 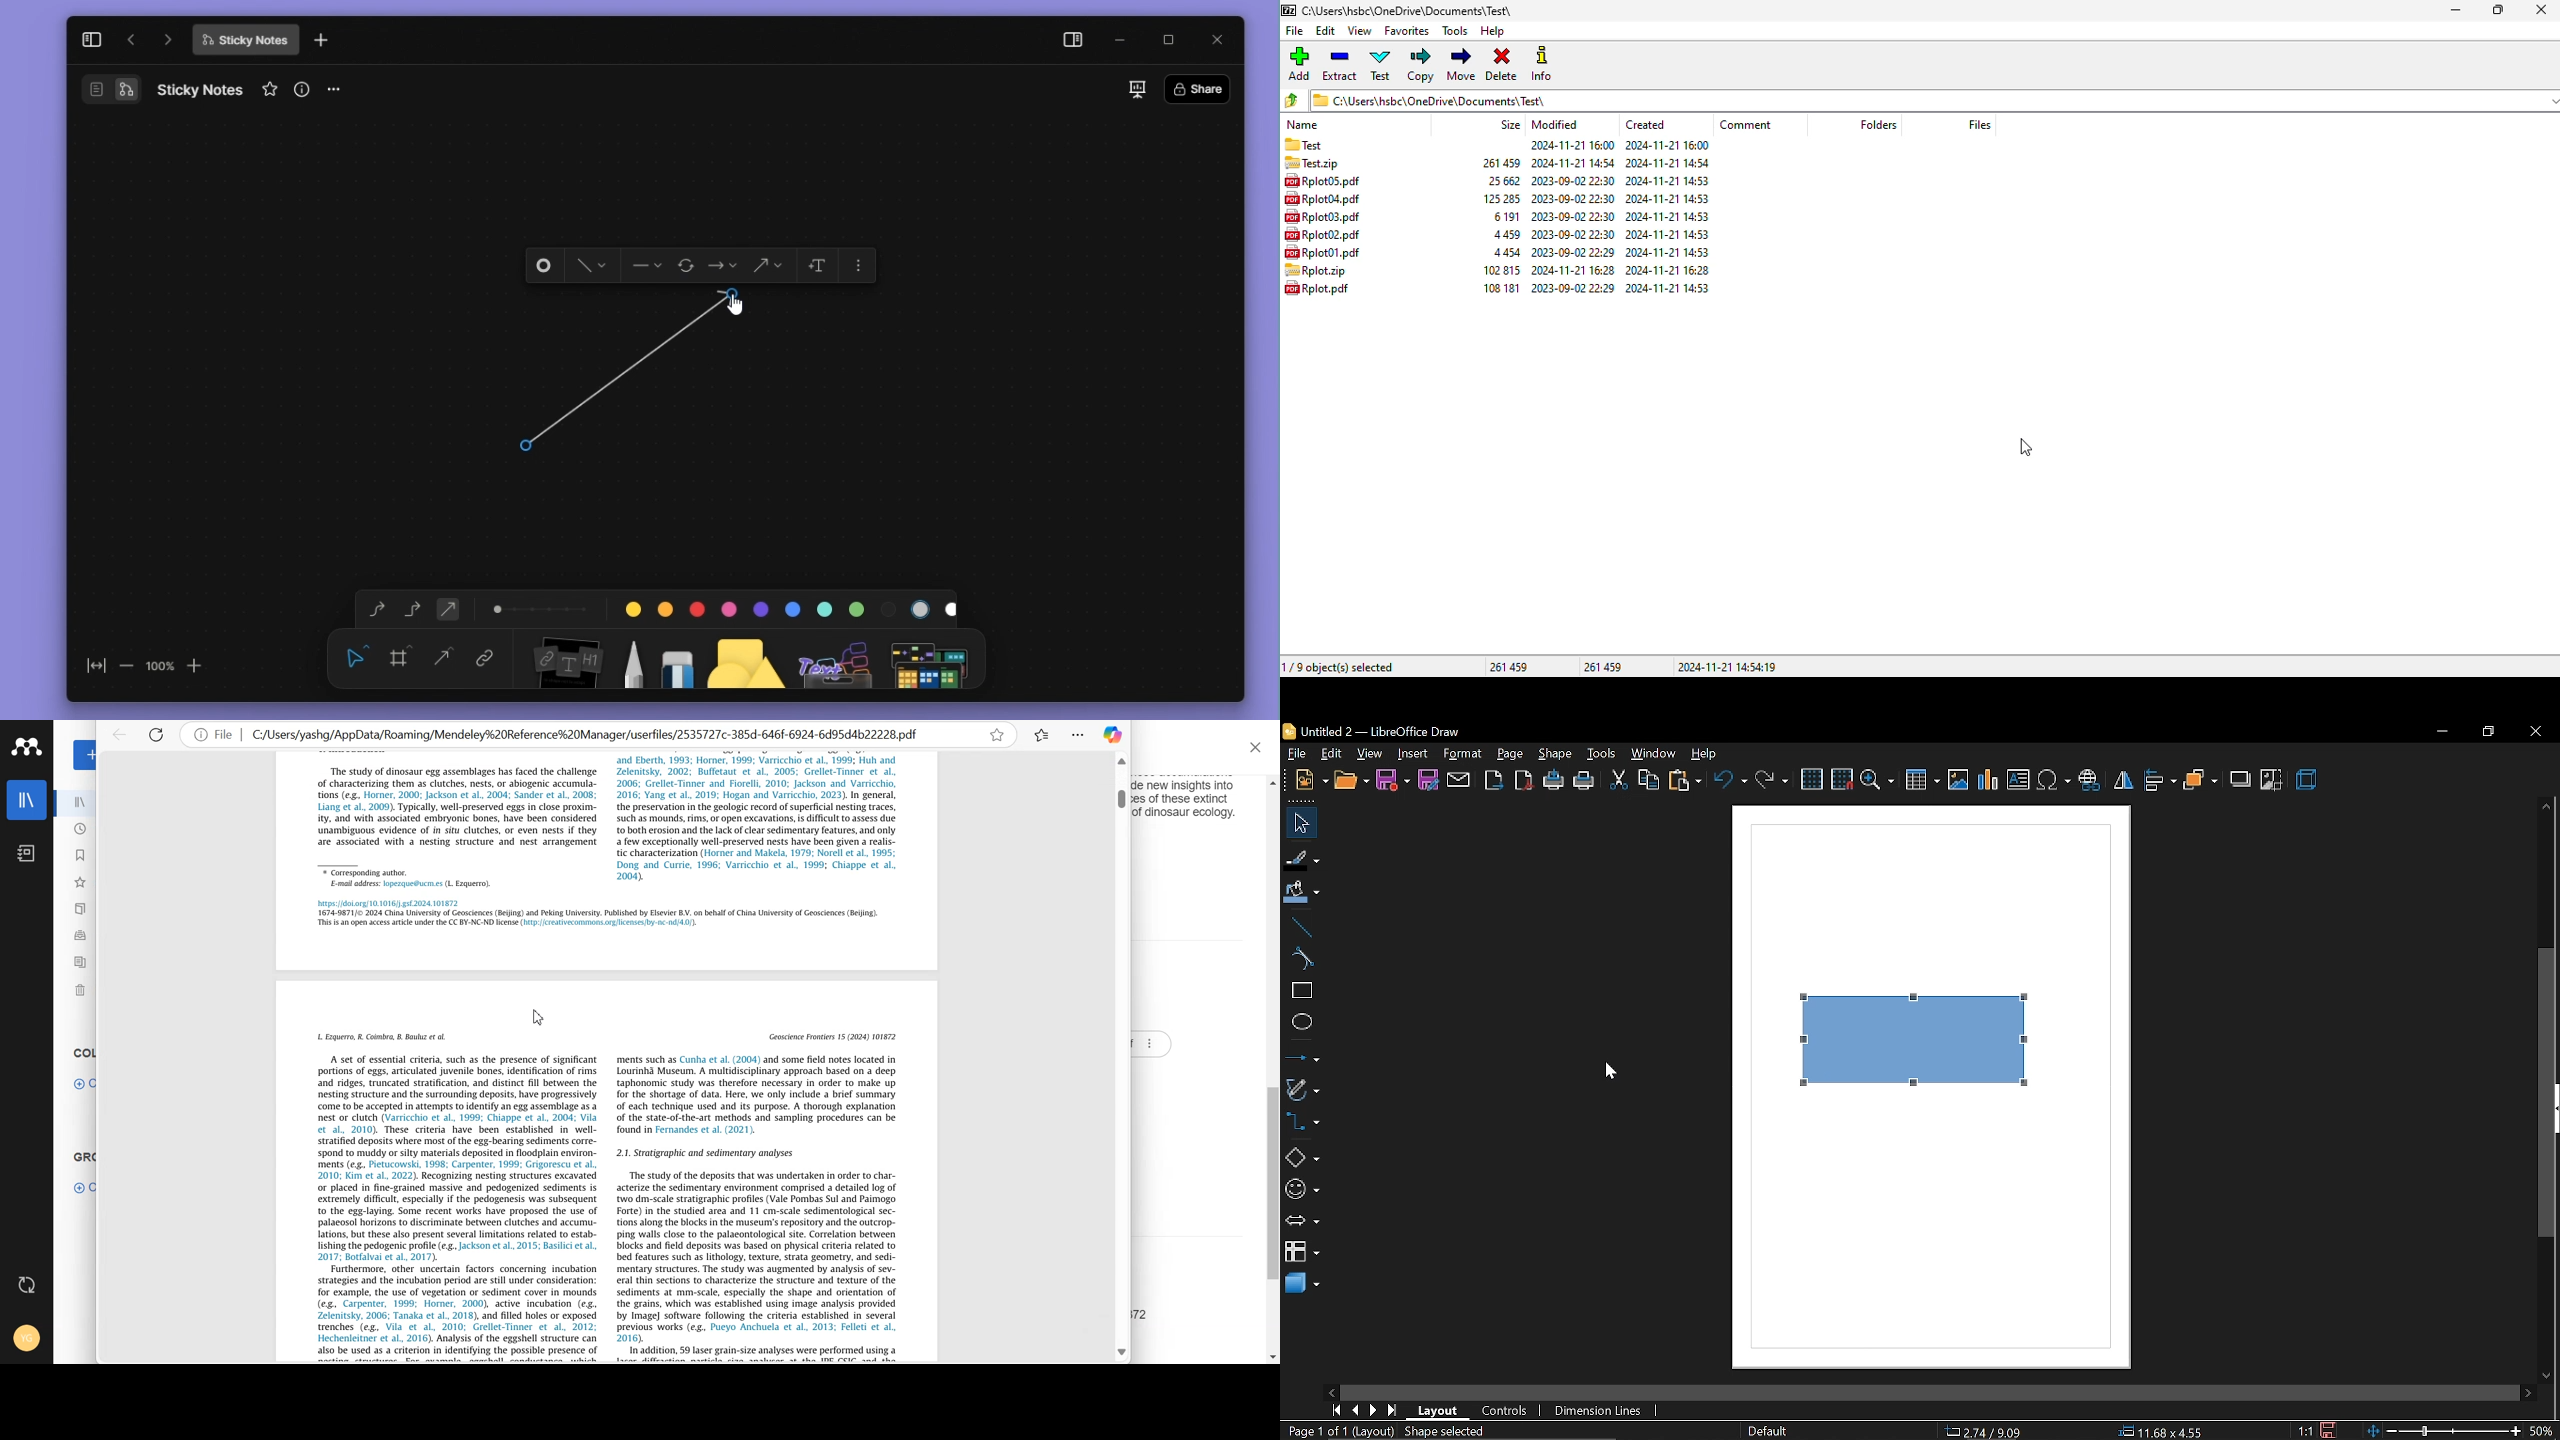 I want to click on Current shape, so click(x=1922, y=1053).